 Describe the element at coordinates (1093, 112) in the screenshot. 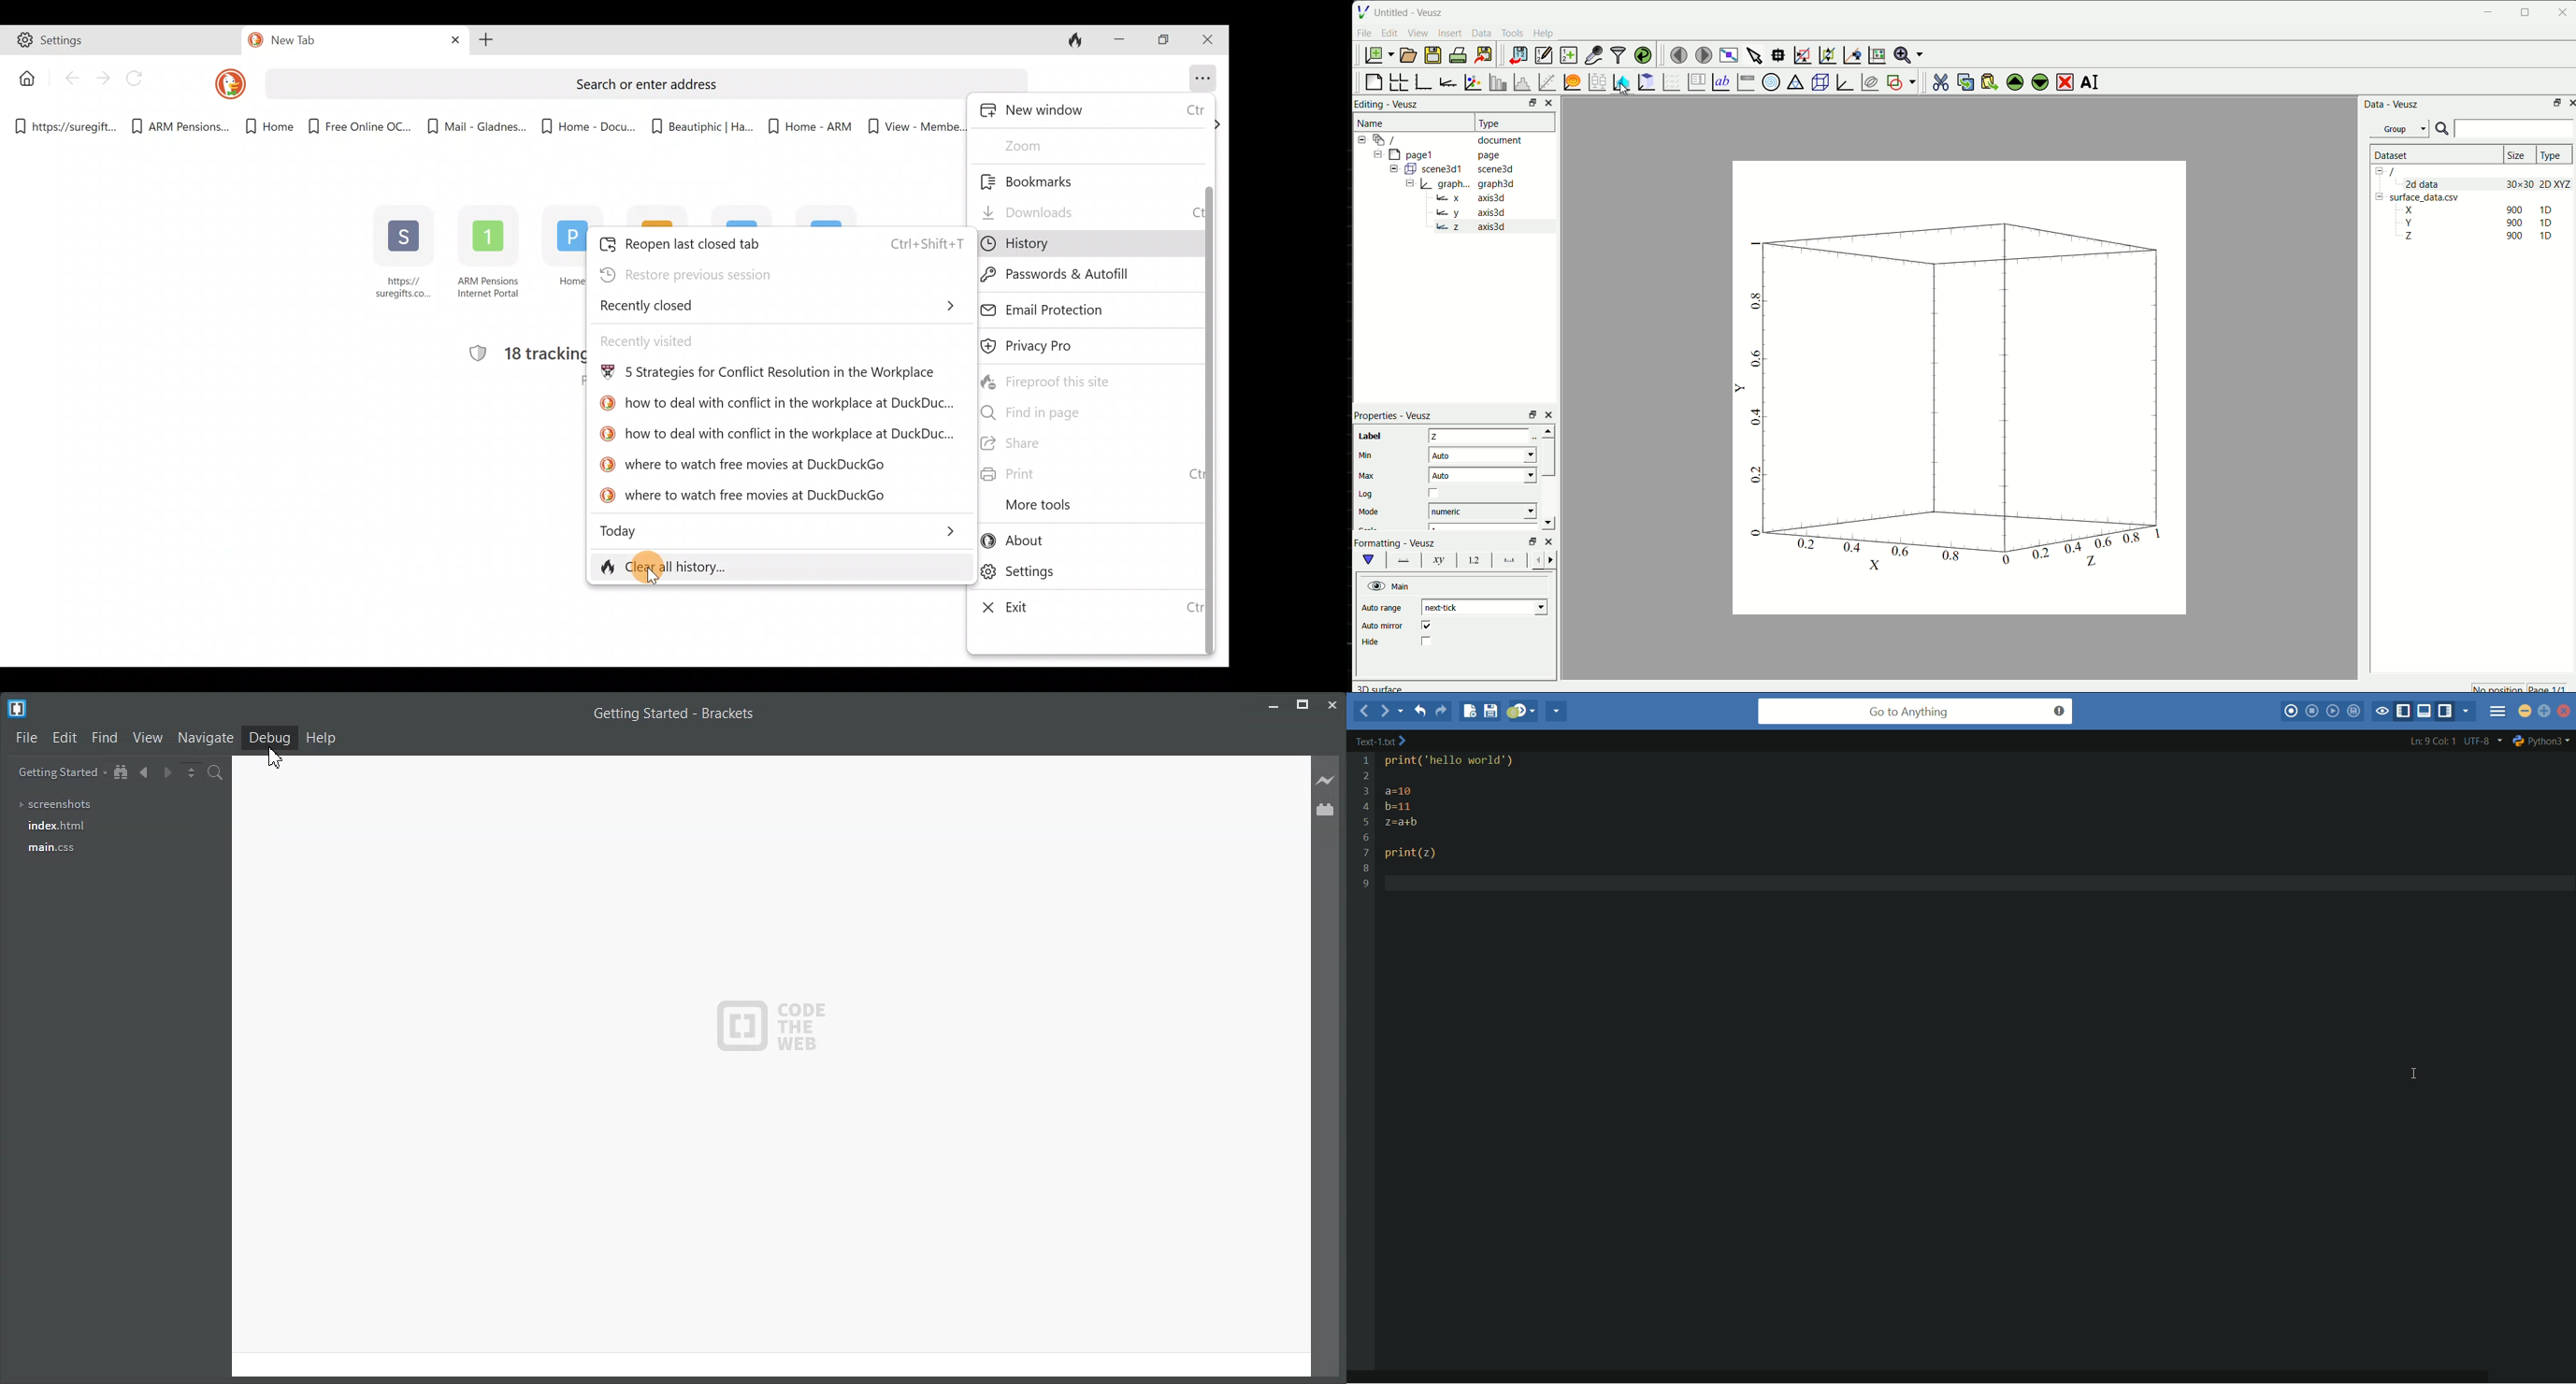

I see `New window` at that location.